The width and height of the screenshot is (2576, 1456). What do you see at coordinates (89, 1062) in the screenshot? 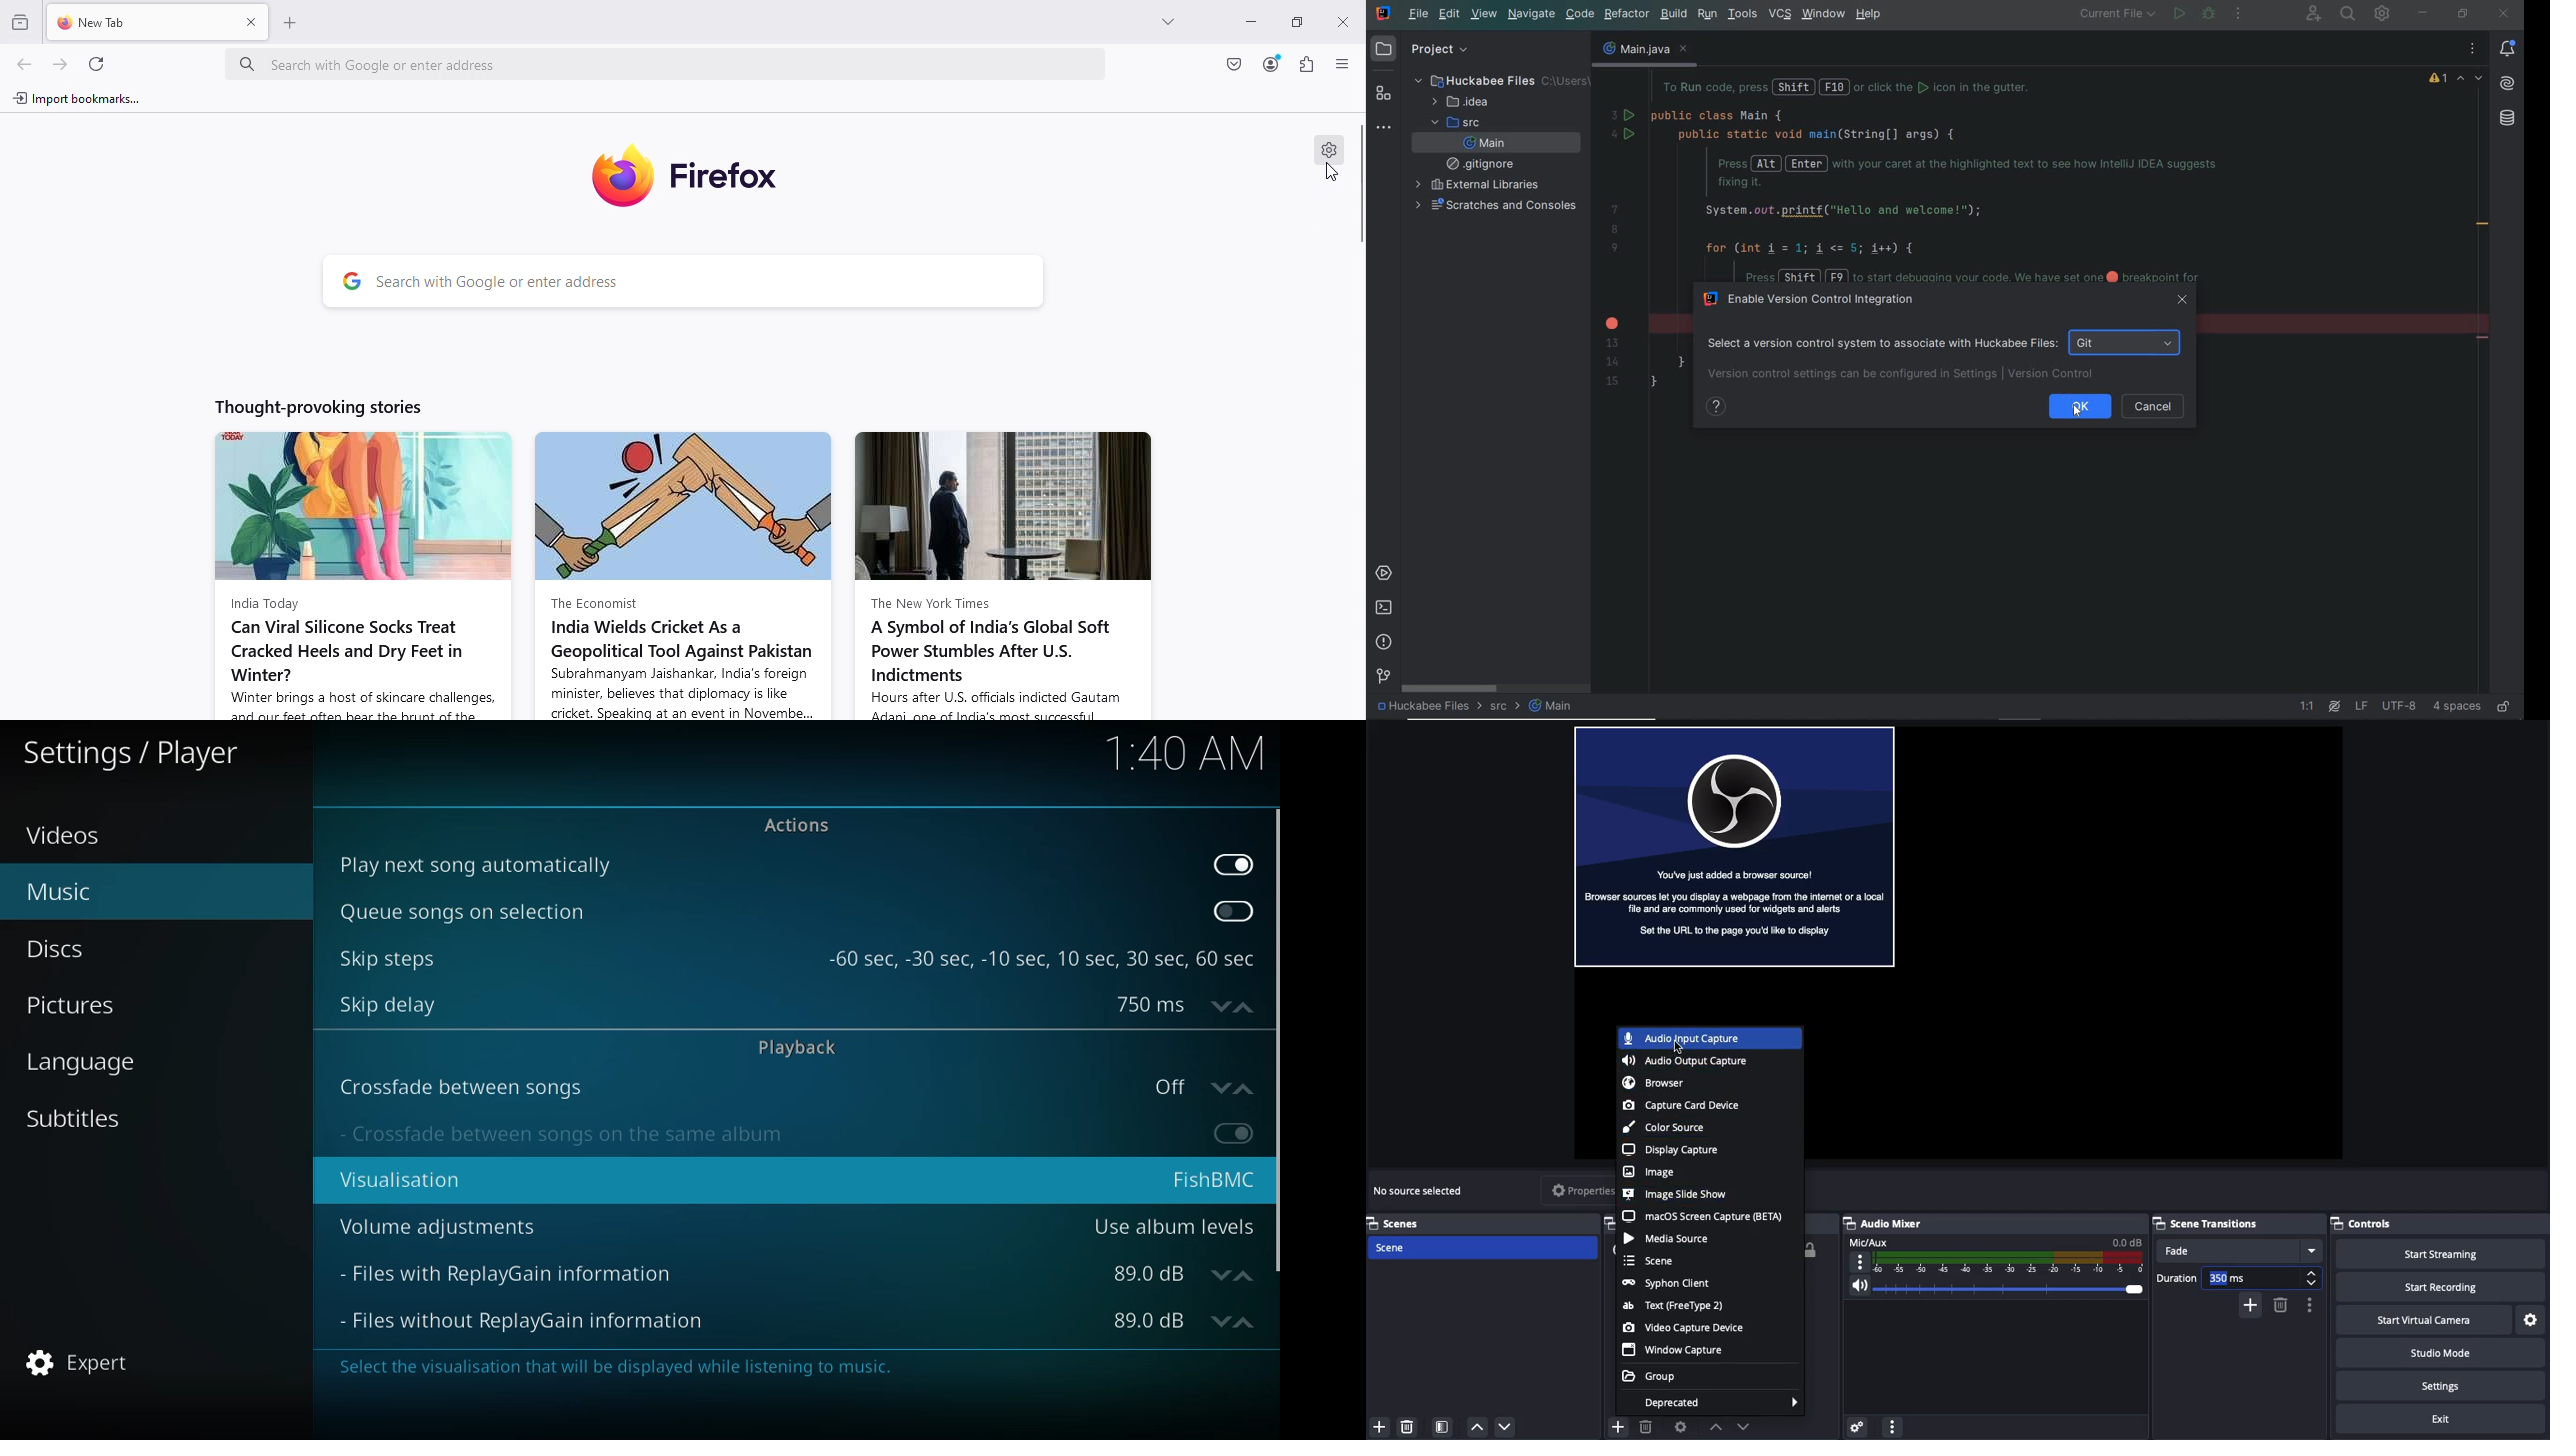
I see `language` at bounding box center [89, 1062].